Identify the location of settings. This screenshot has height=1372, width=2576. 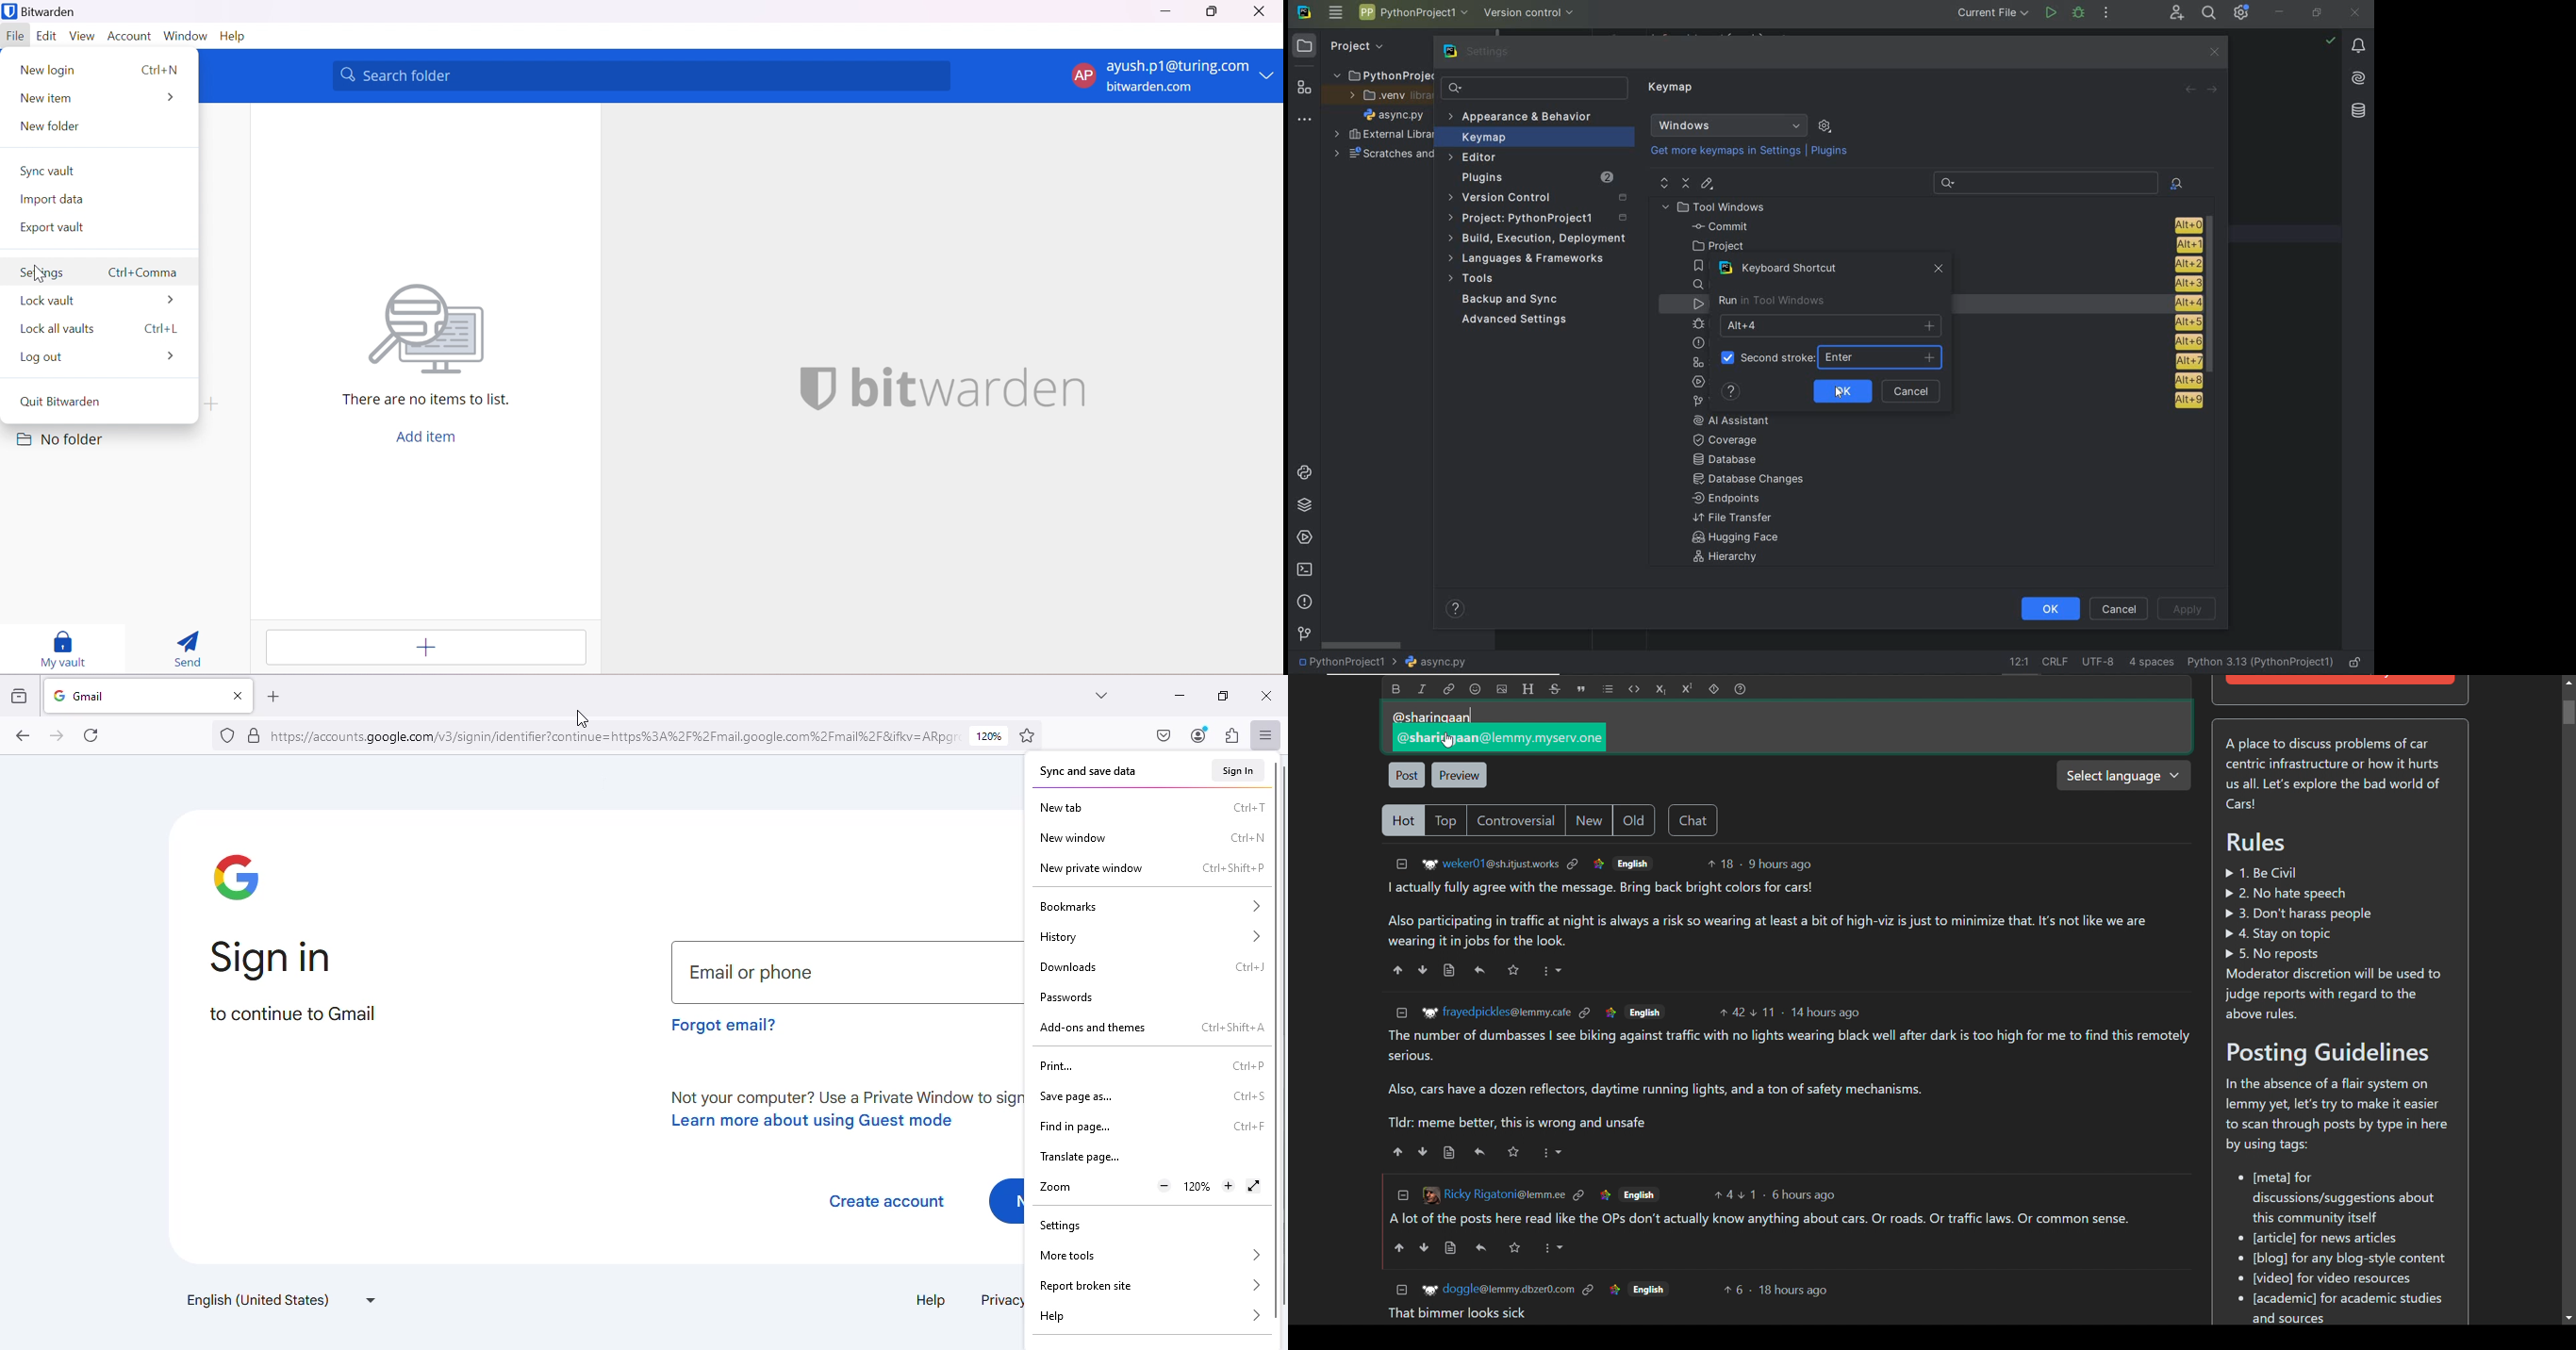
(1060, 1227).